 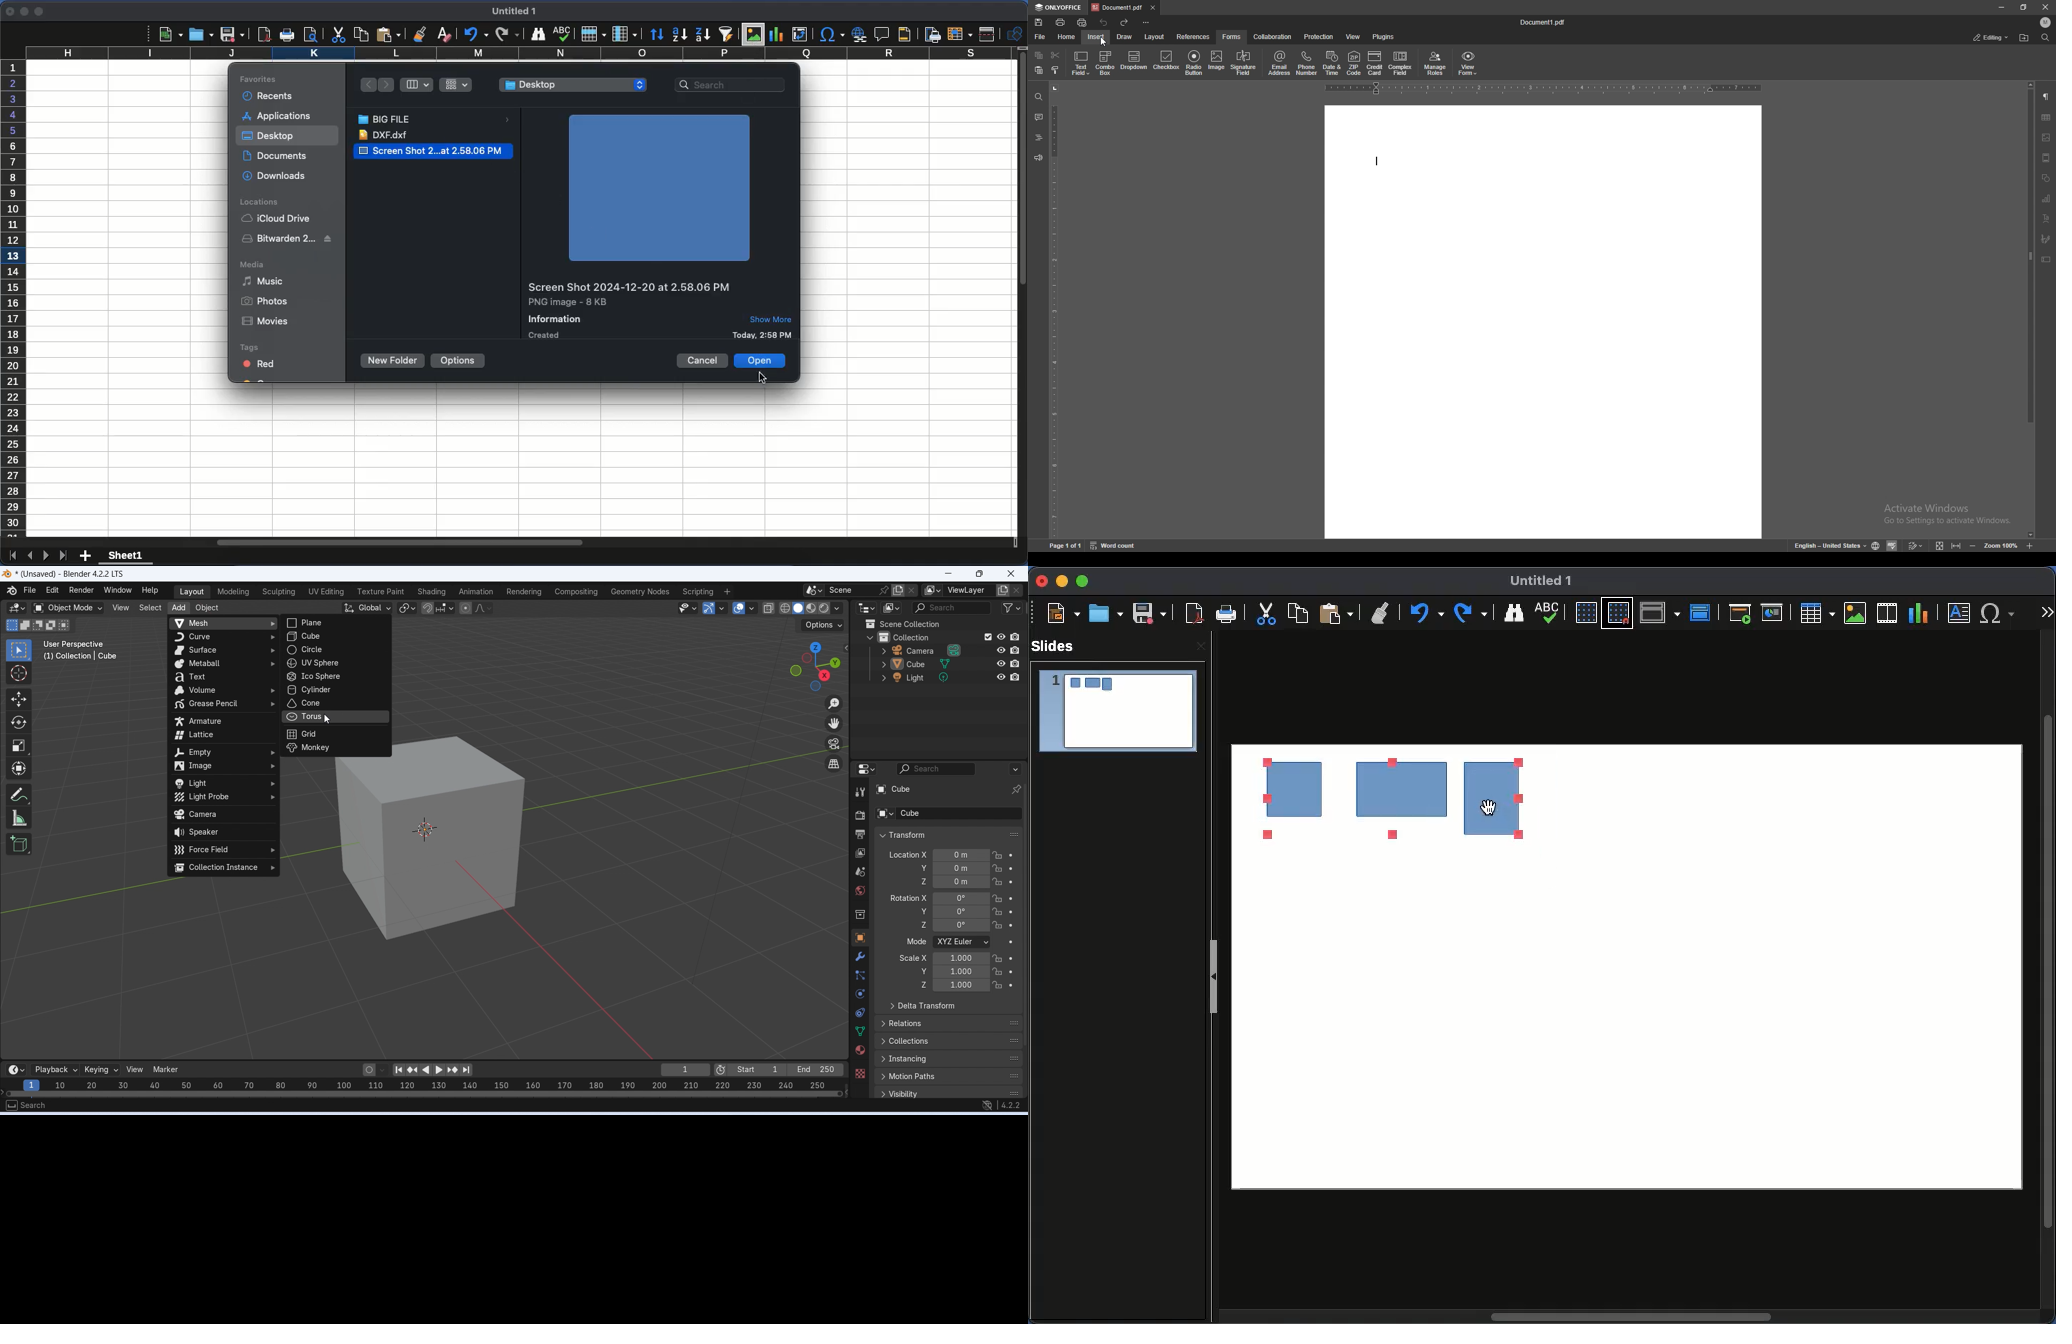 What do you see at coordinates (269, 137) in the screenshot?
I see `desktop` at bounding box center [269, 137].